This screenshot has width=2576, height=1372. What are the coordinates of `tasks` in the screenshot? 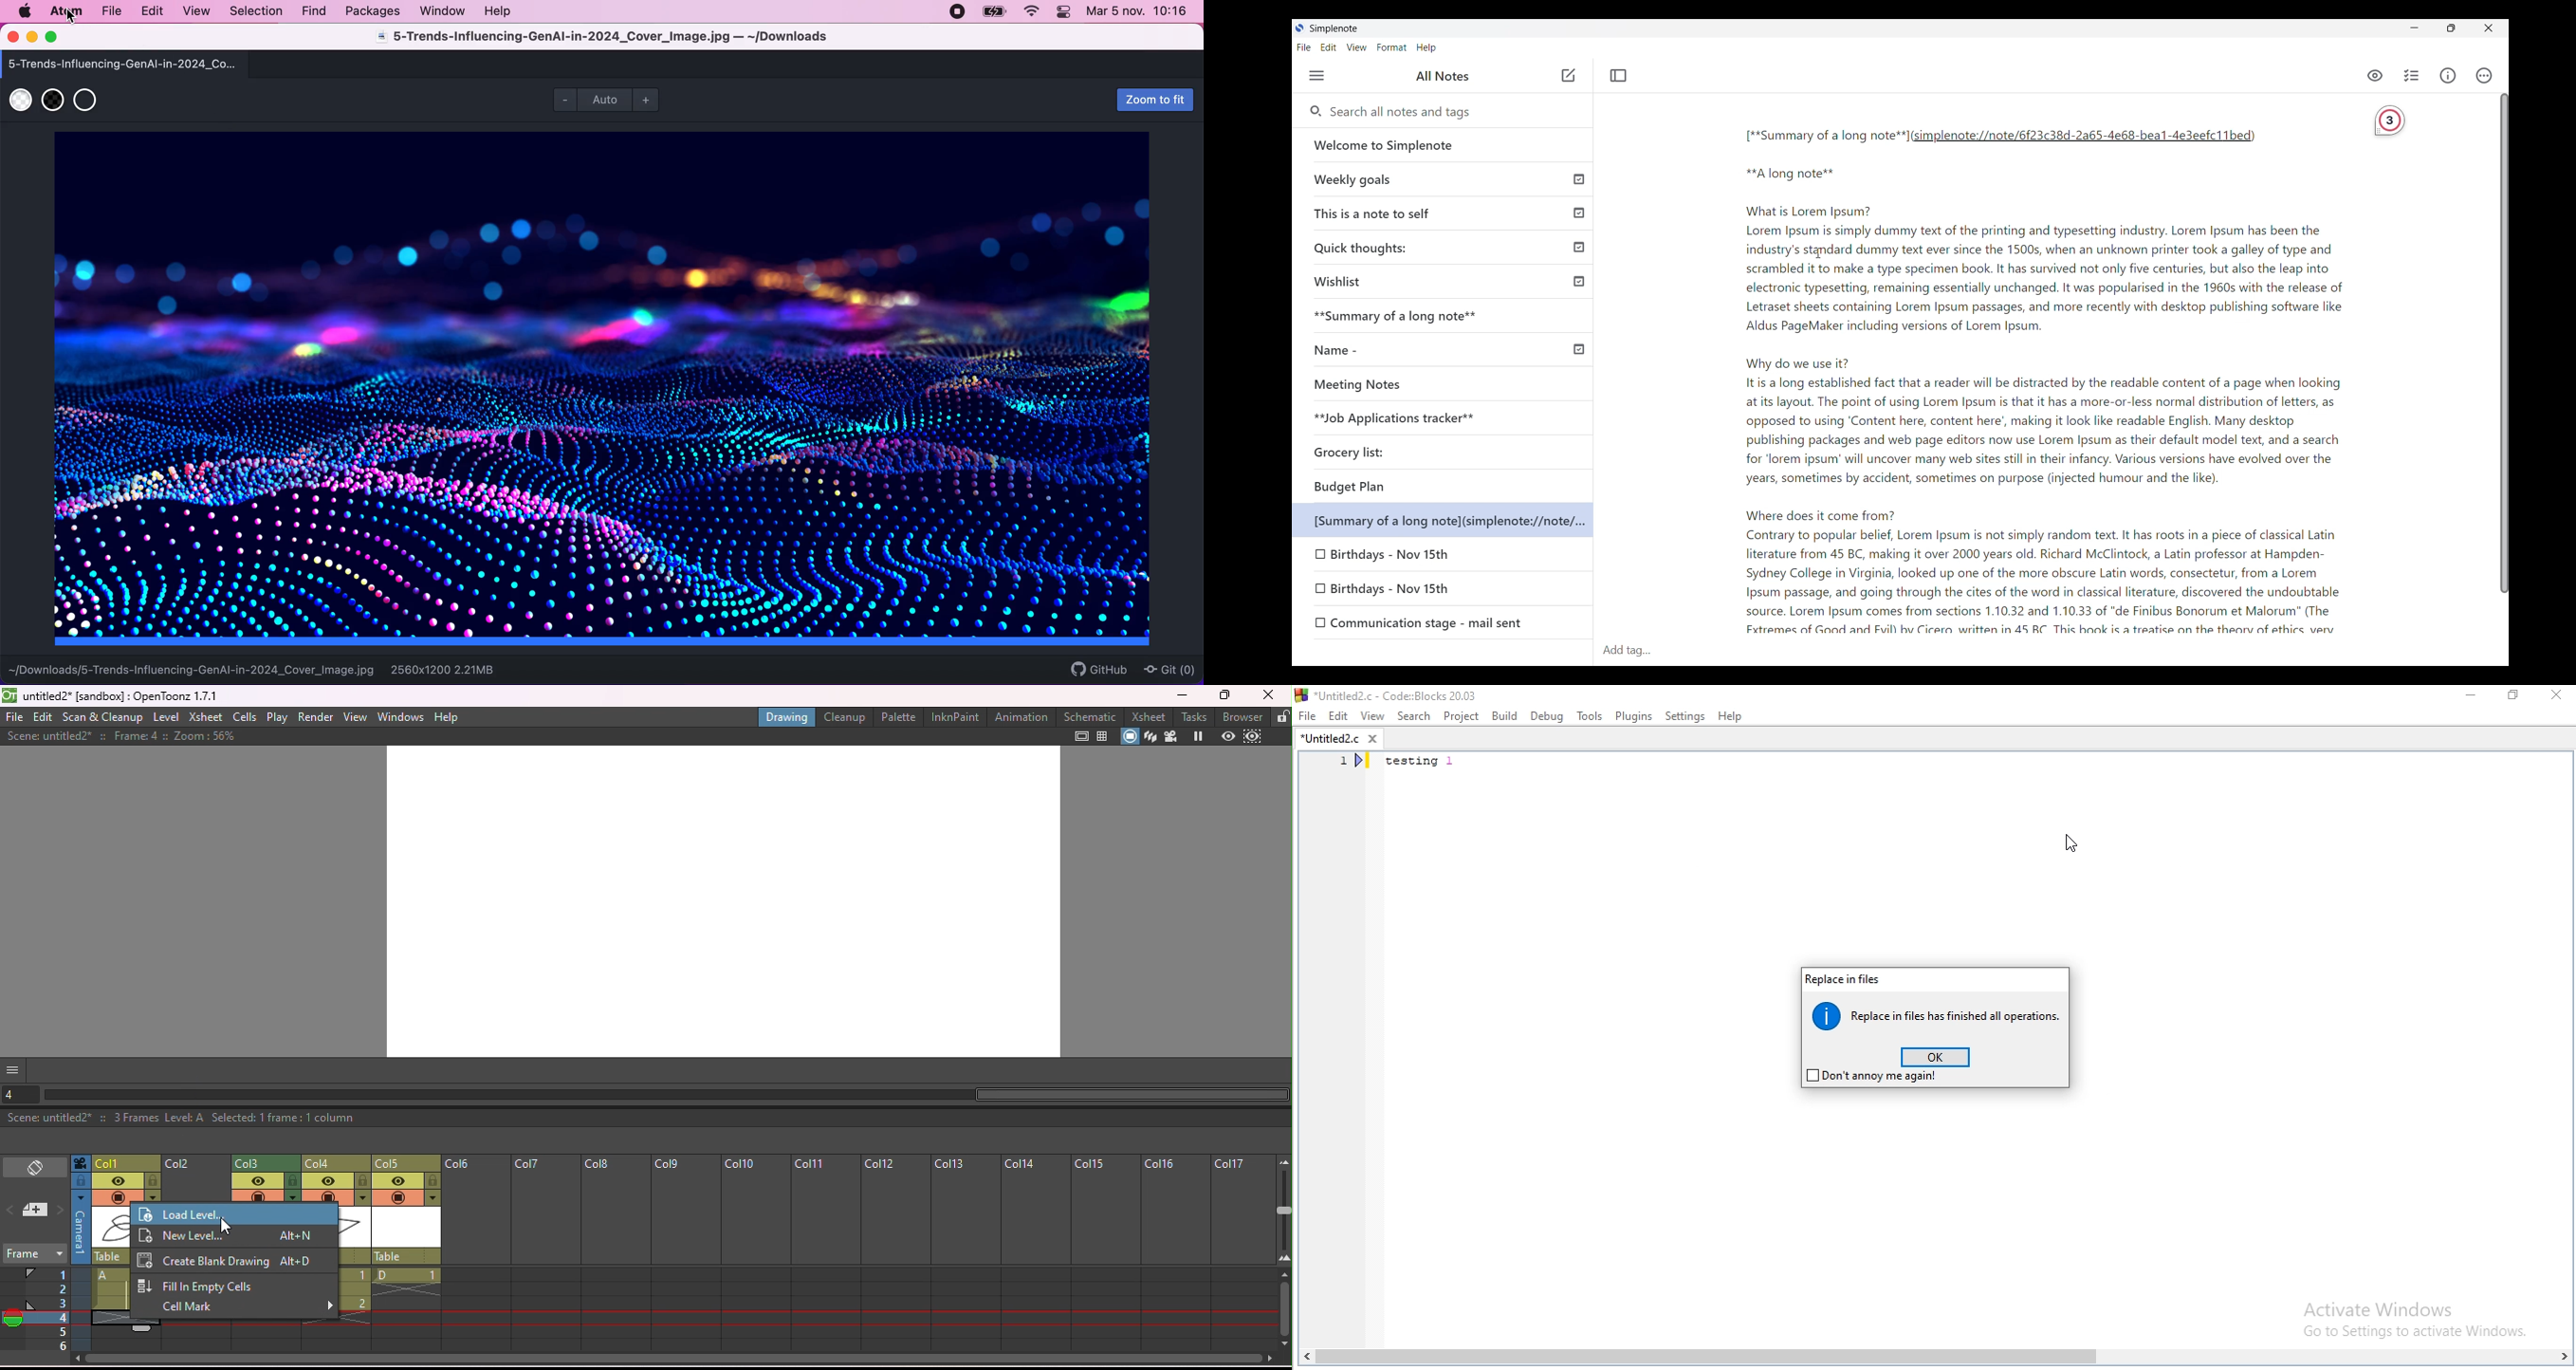 It's located at (1196, 716).